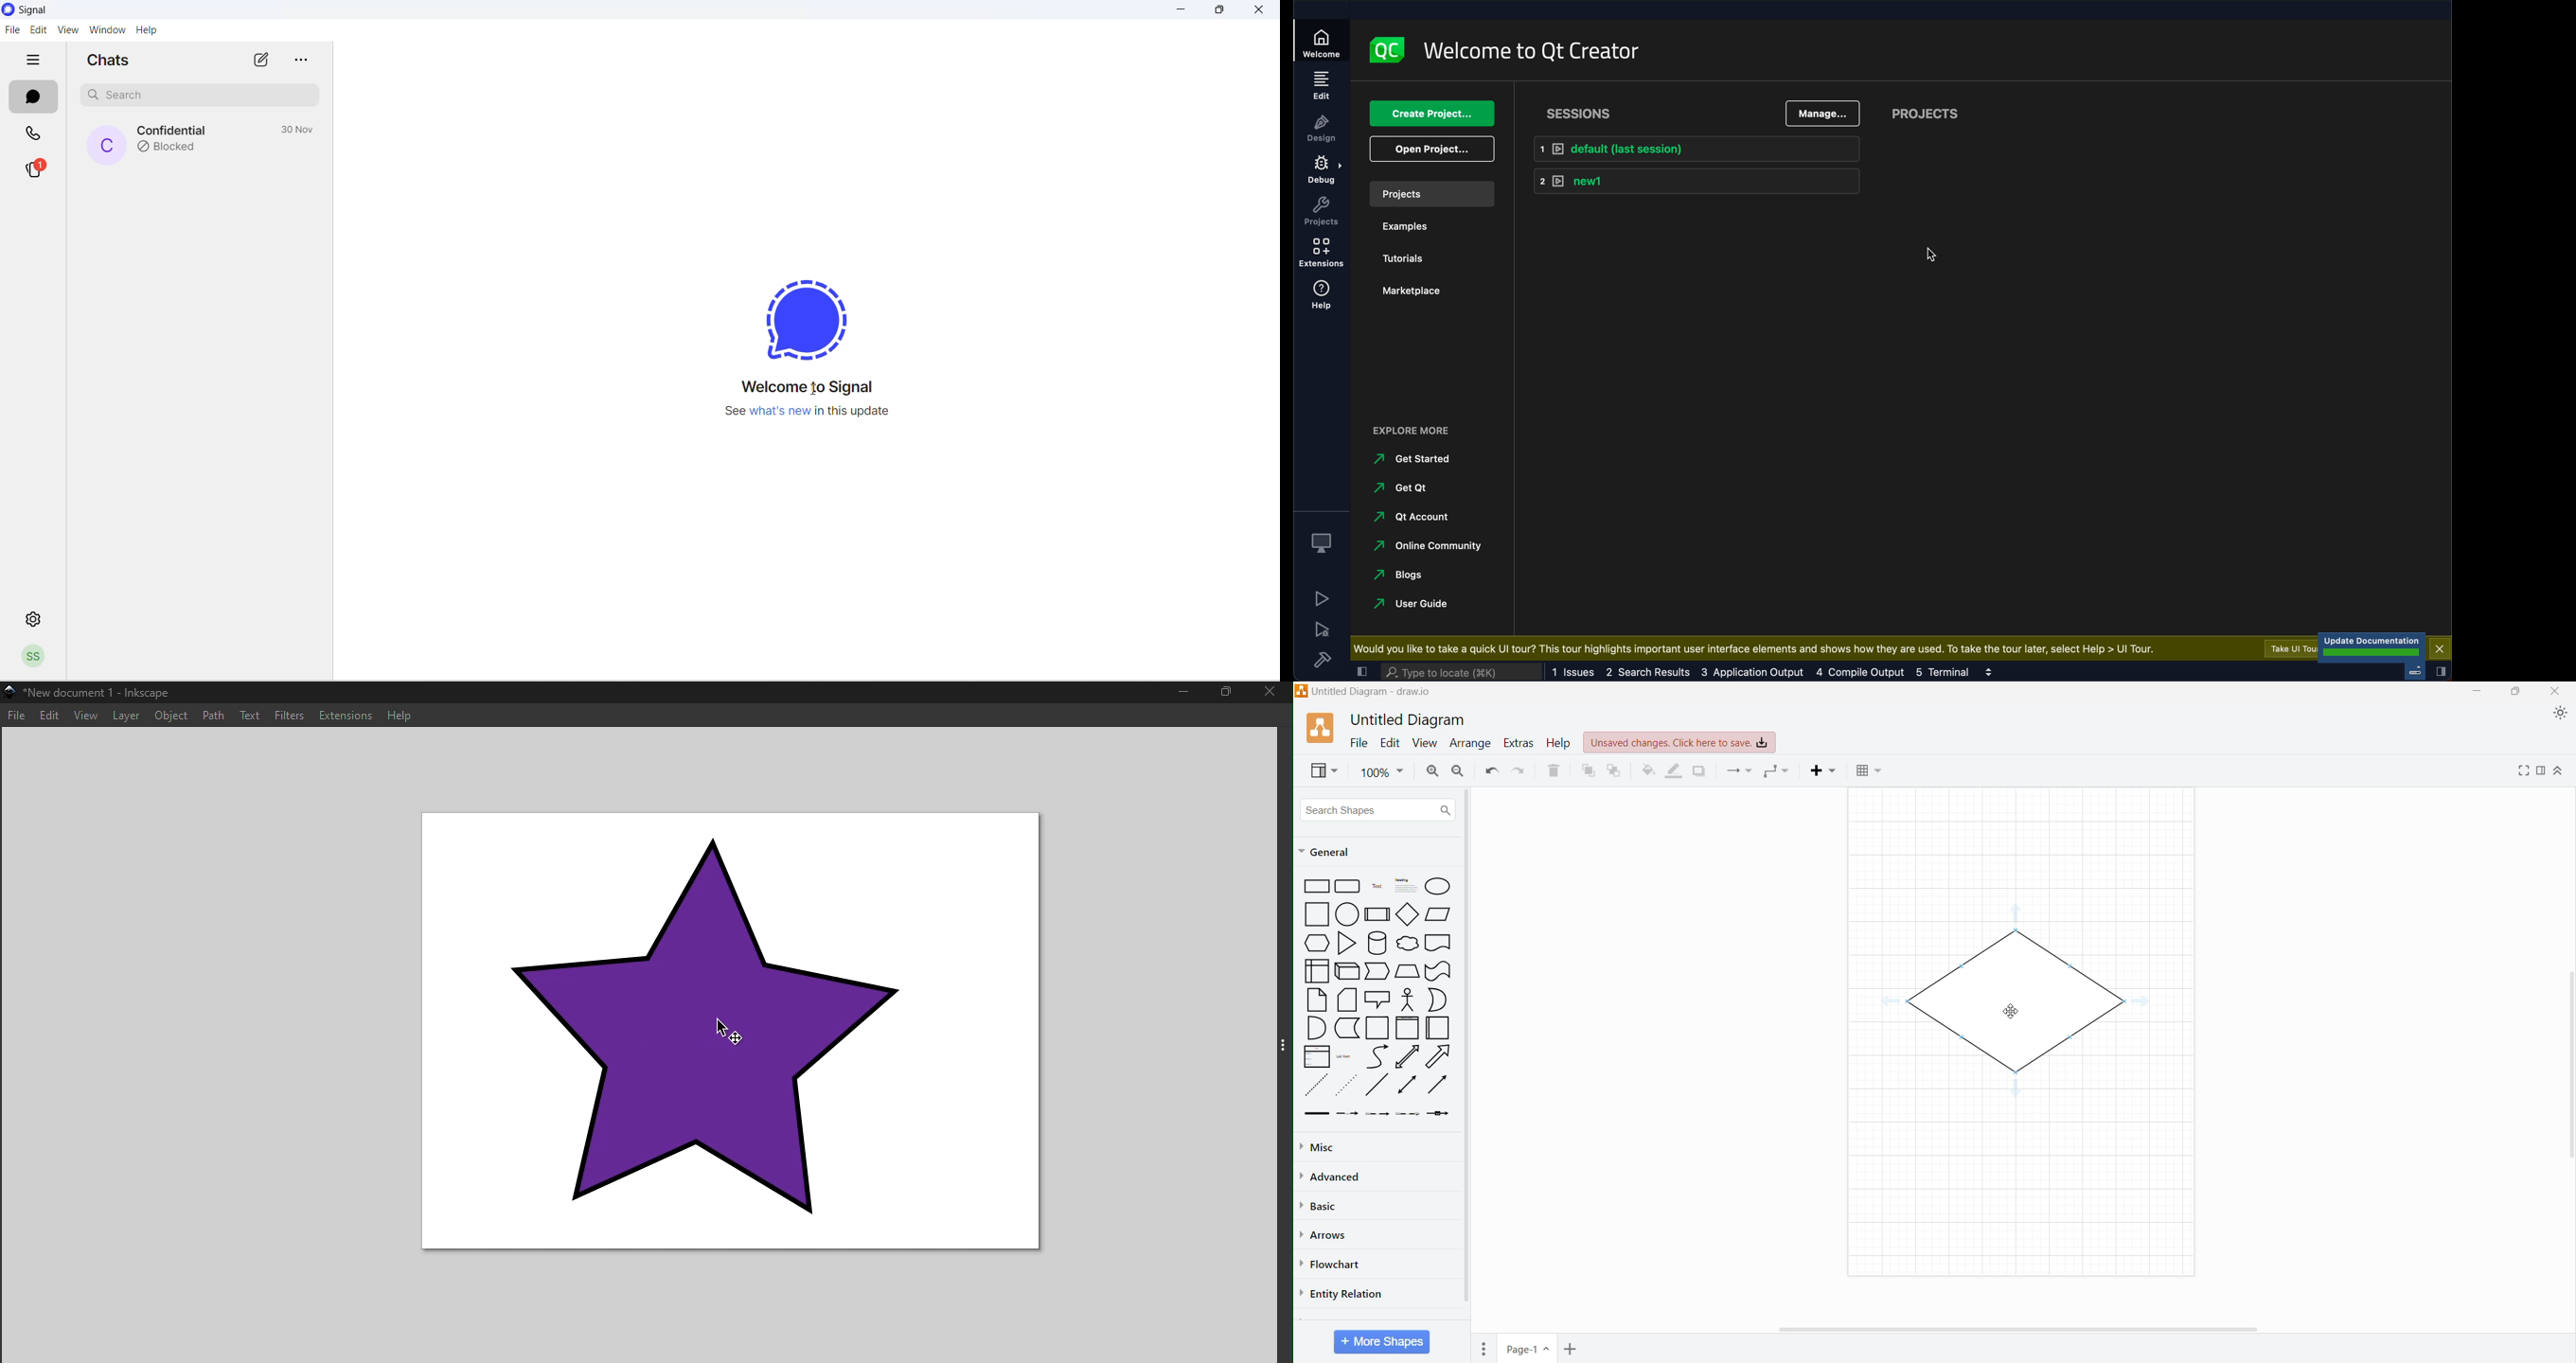 The height and width of the screenshot is (1372, 2576). I want to click on contact name, so click(173, 127).